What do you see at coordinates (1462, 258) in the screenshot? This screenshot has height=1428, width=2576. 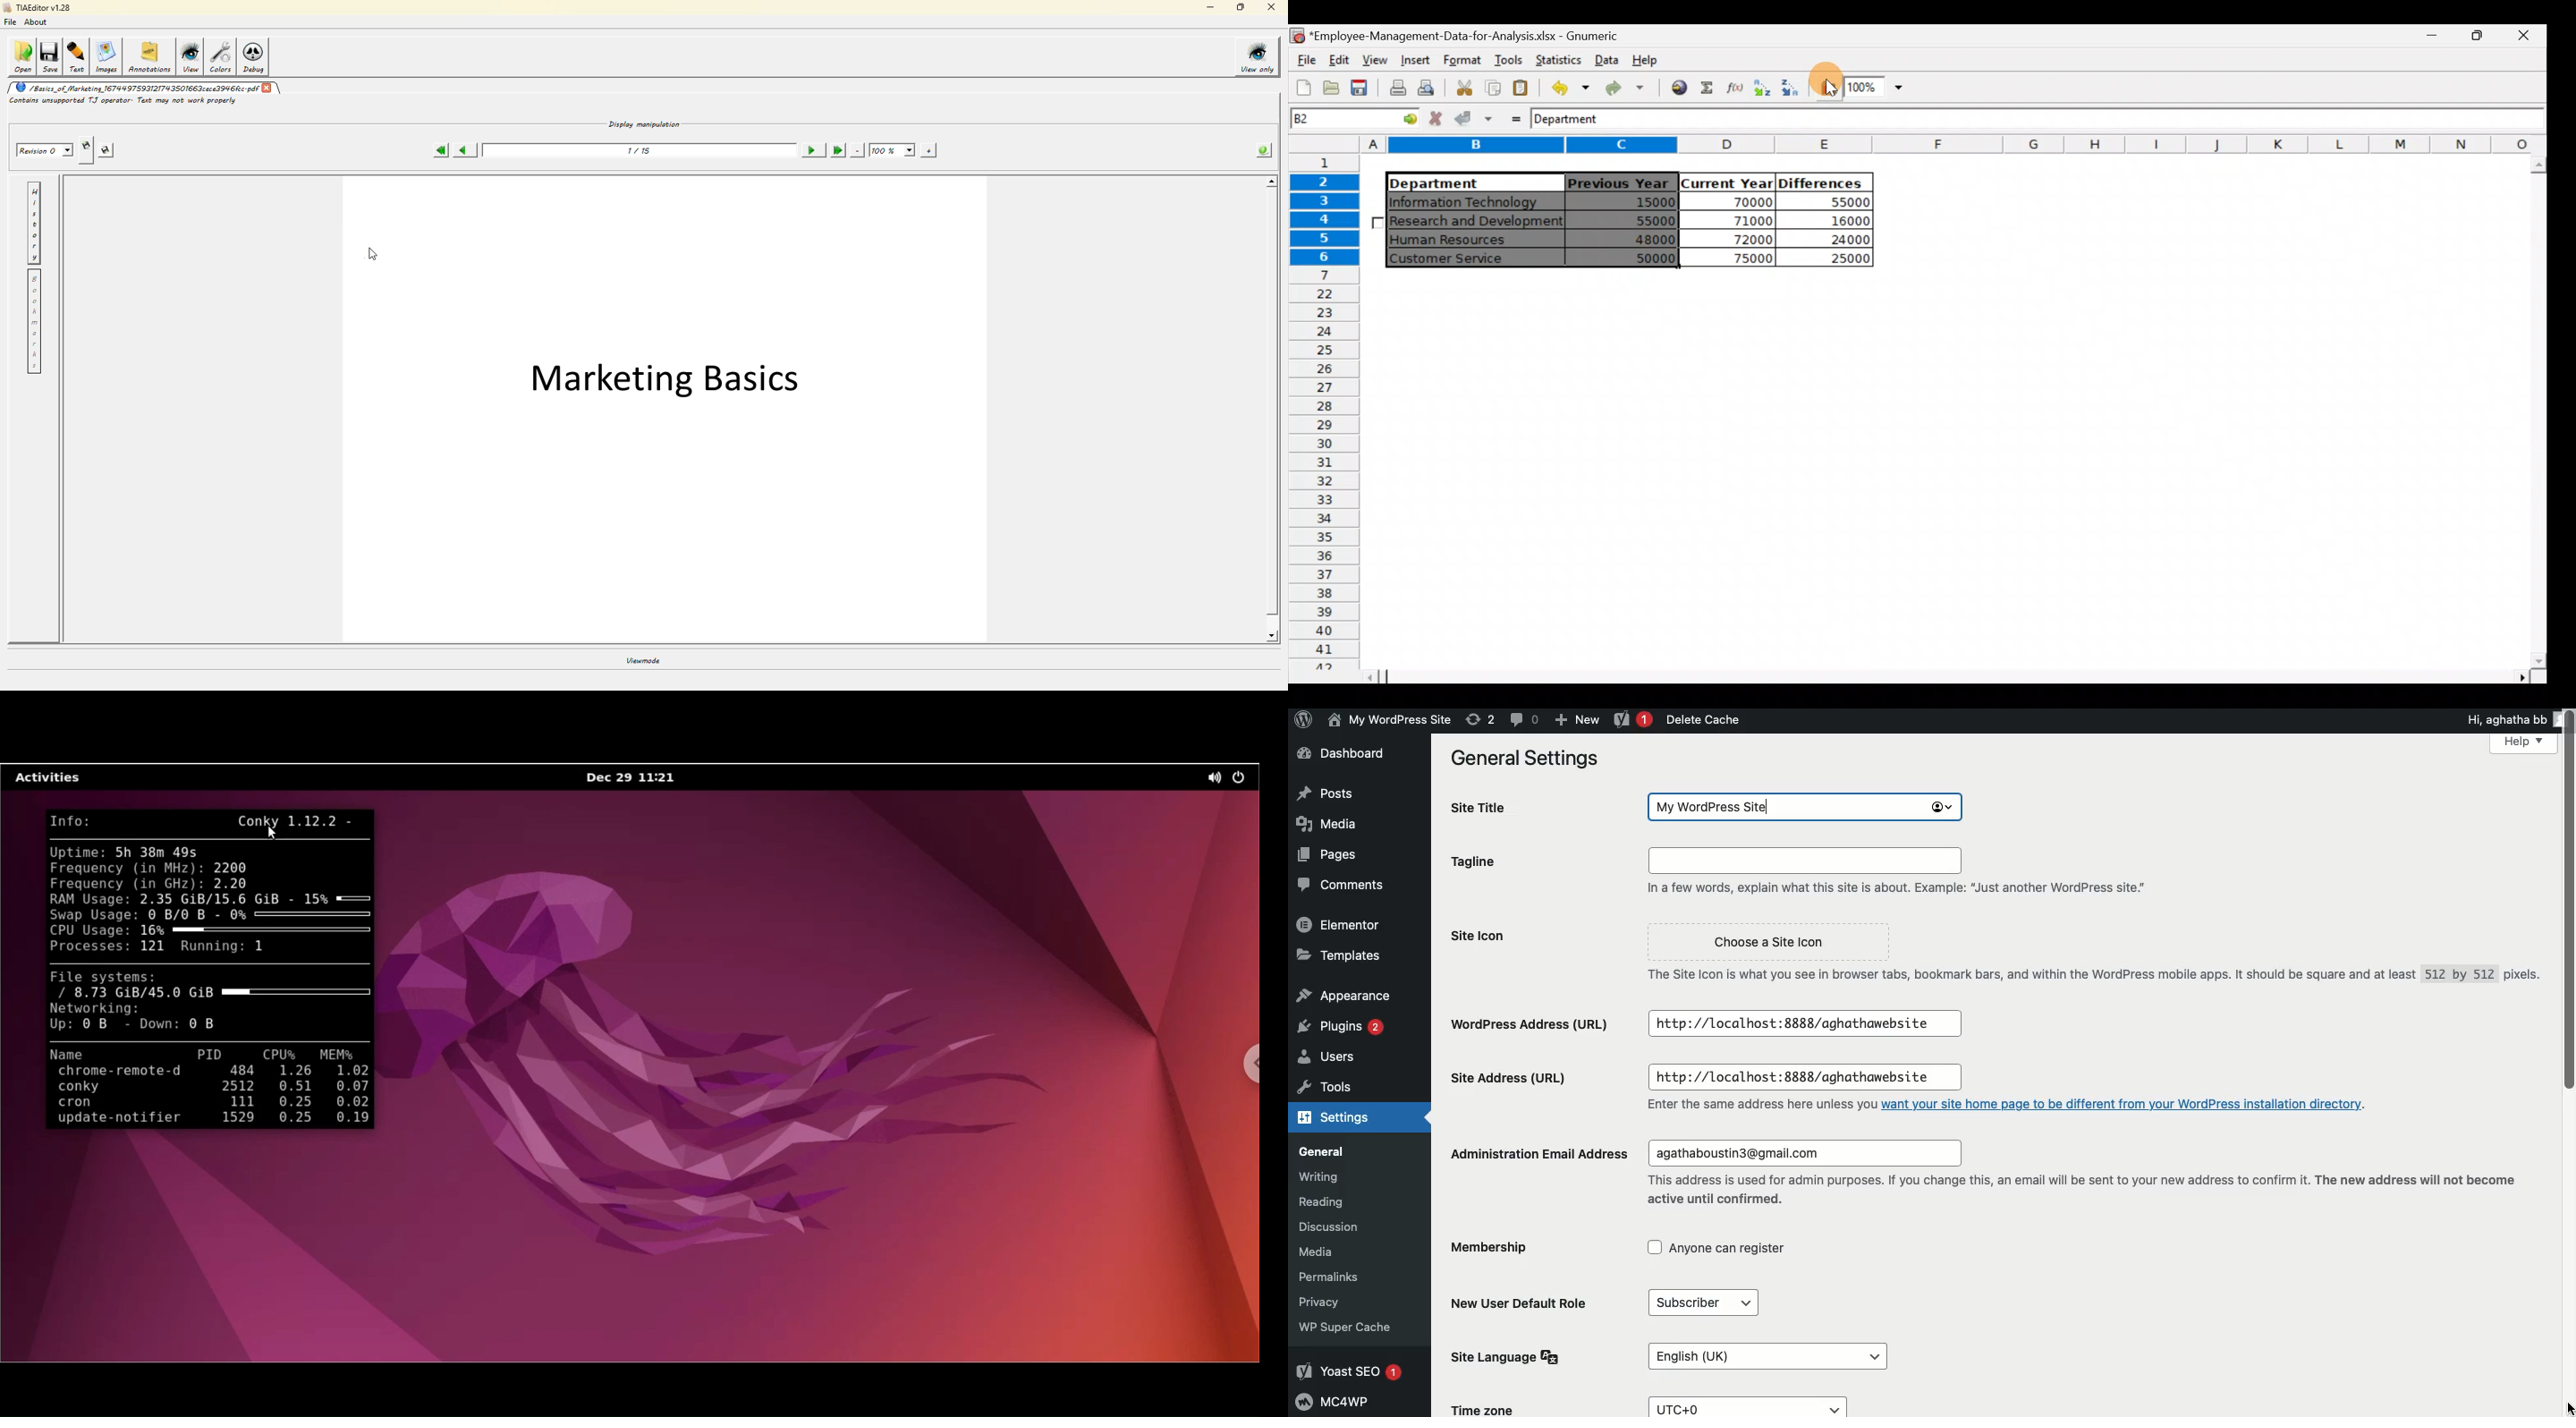 I see `Customer Service` at bounding box center [1462, 258].